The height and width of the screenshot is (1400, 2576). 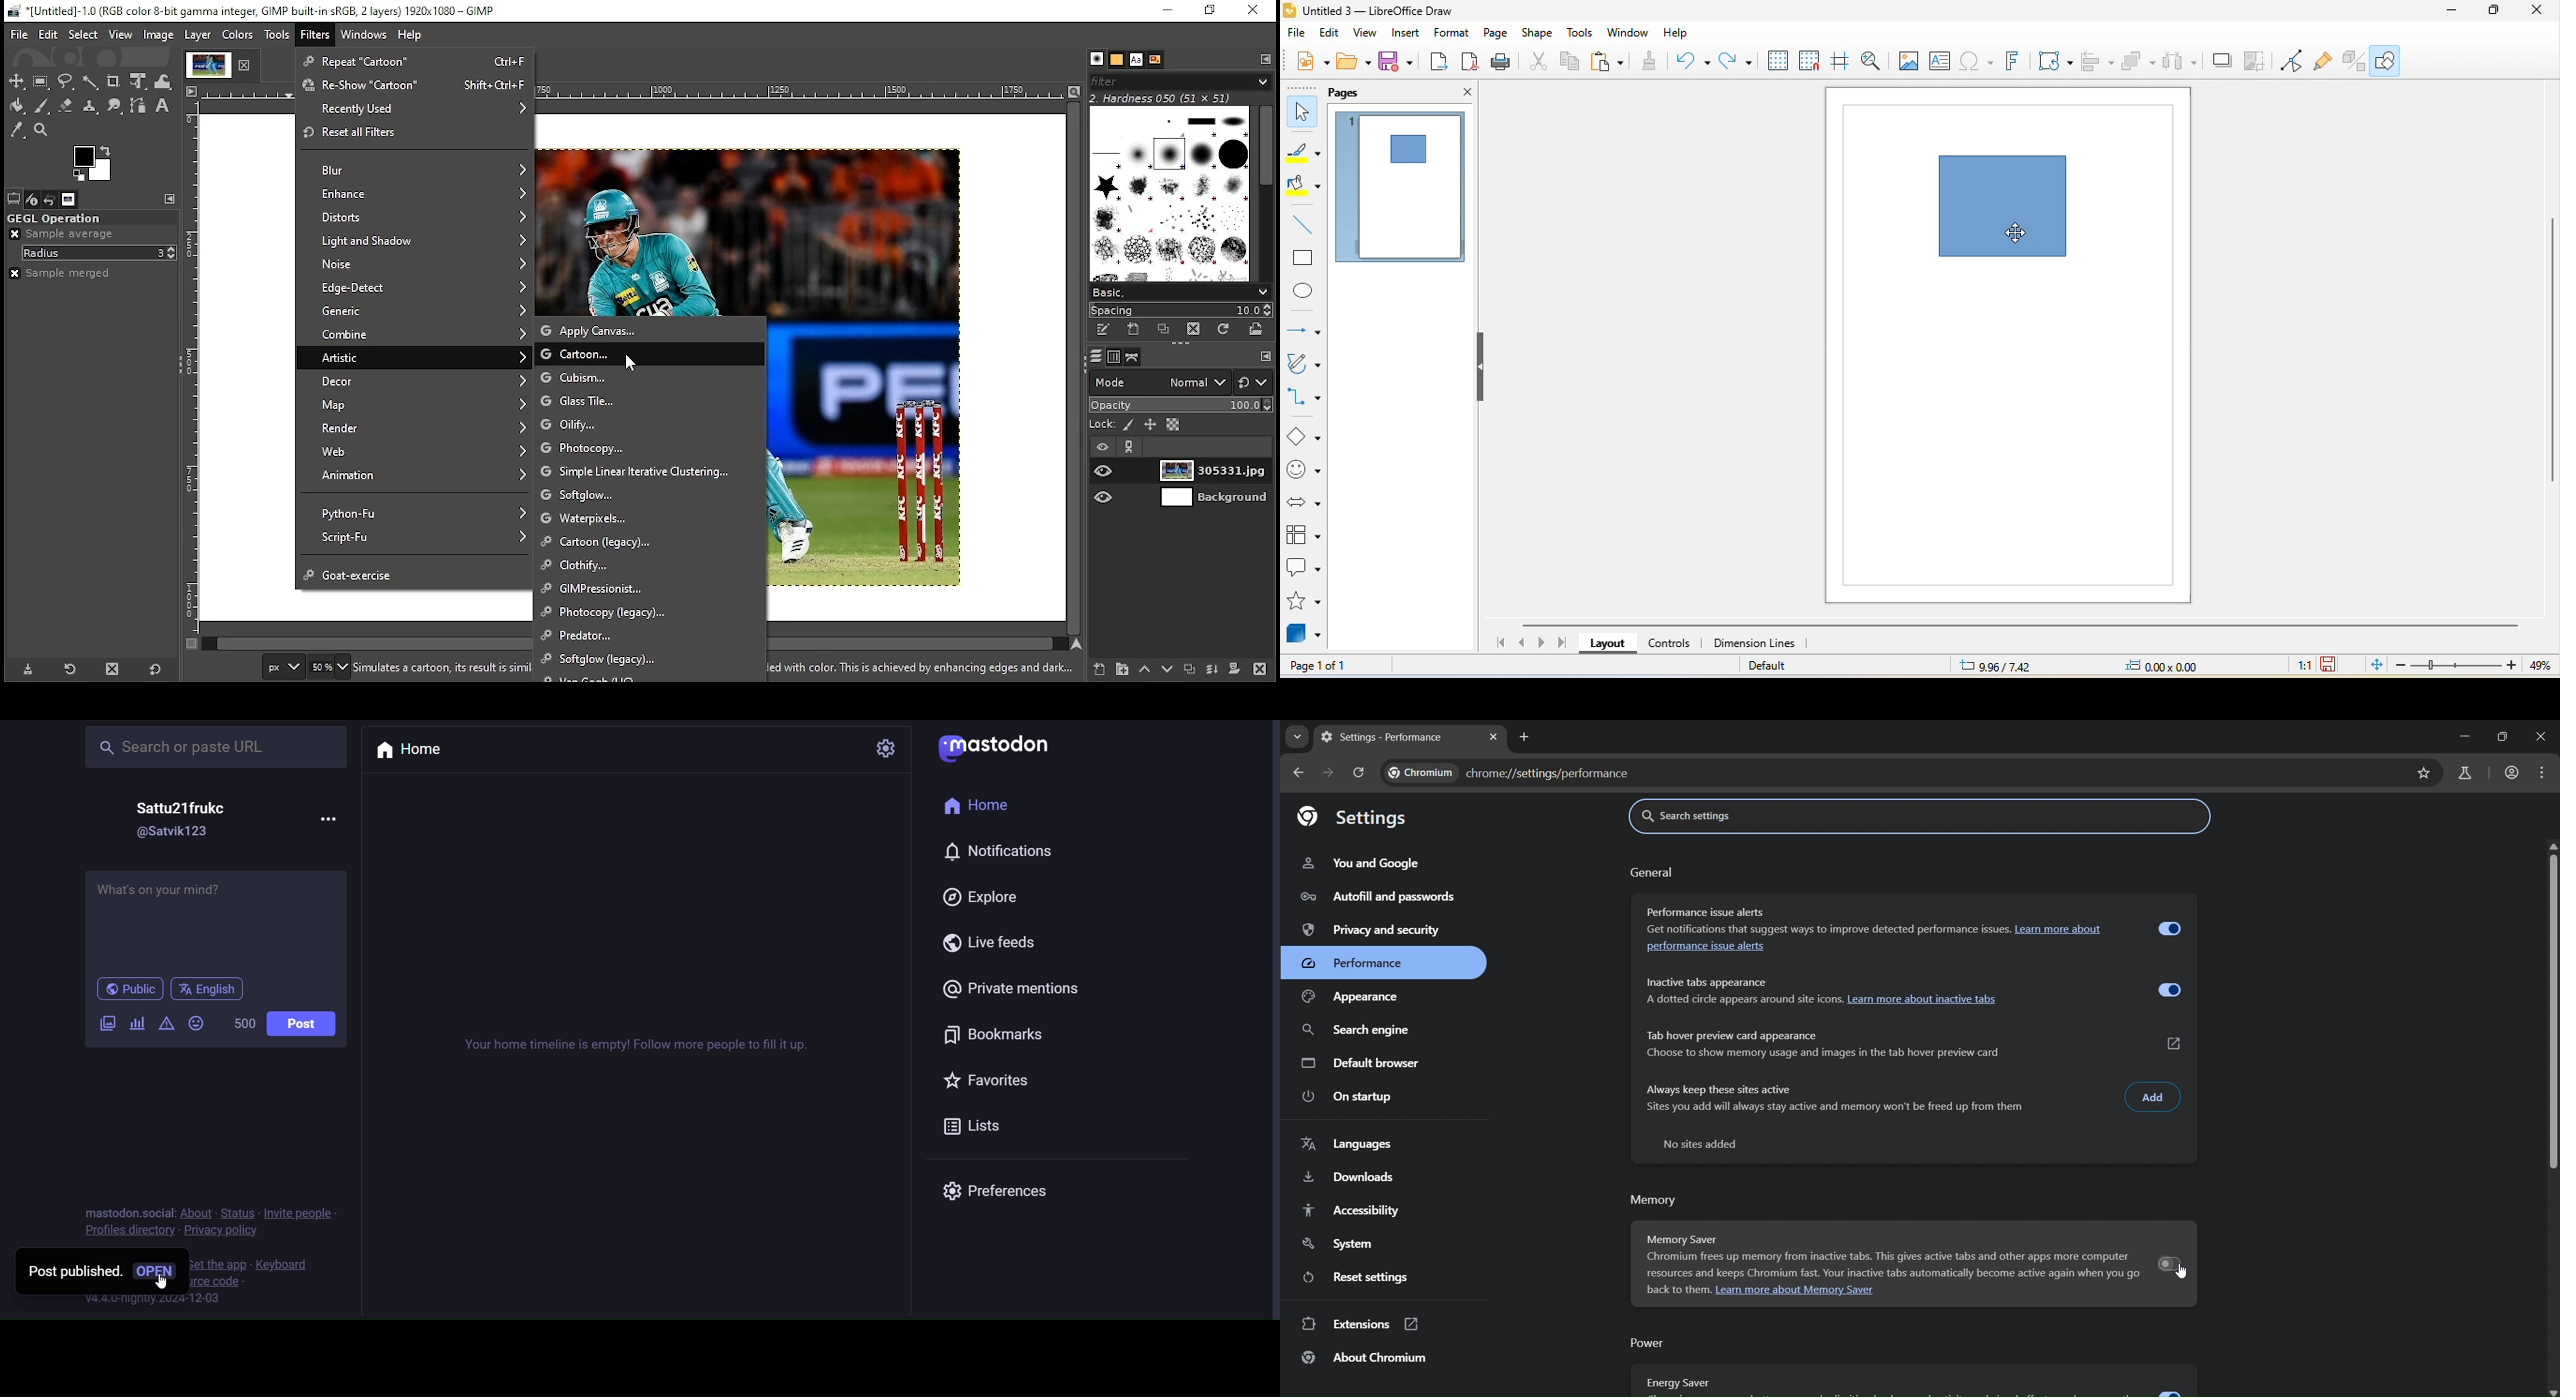 I want to click on move layer one step up, so click(x=1145, y=670).